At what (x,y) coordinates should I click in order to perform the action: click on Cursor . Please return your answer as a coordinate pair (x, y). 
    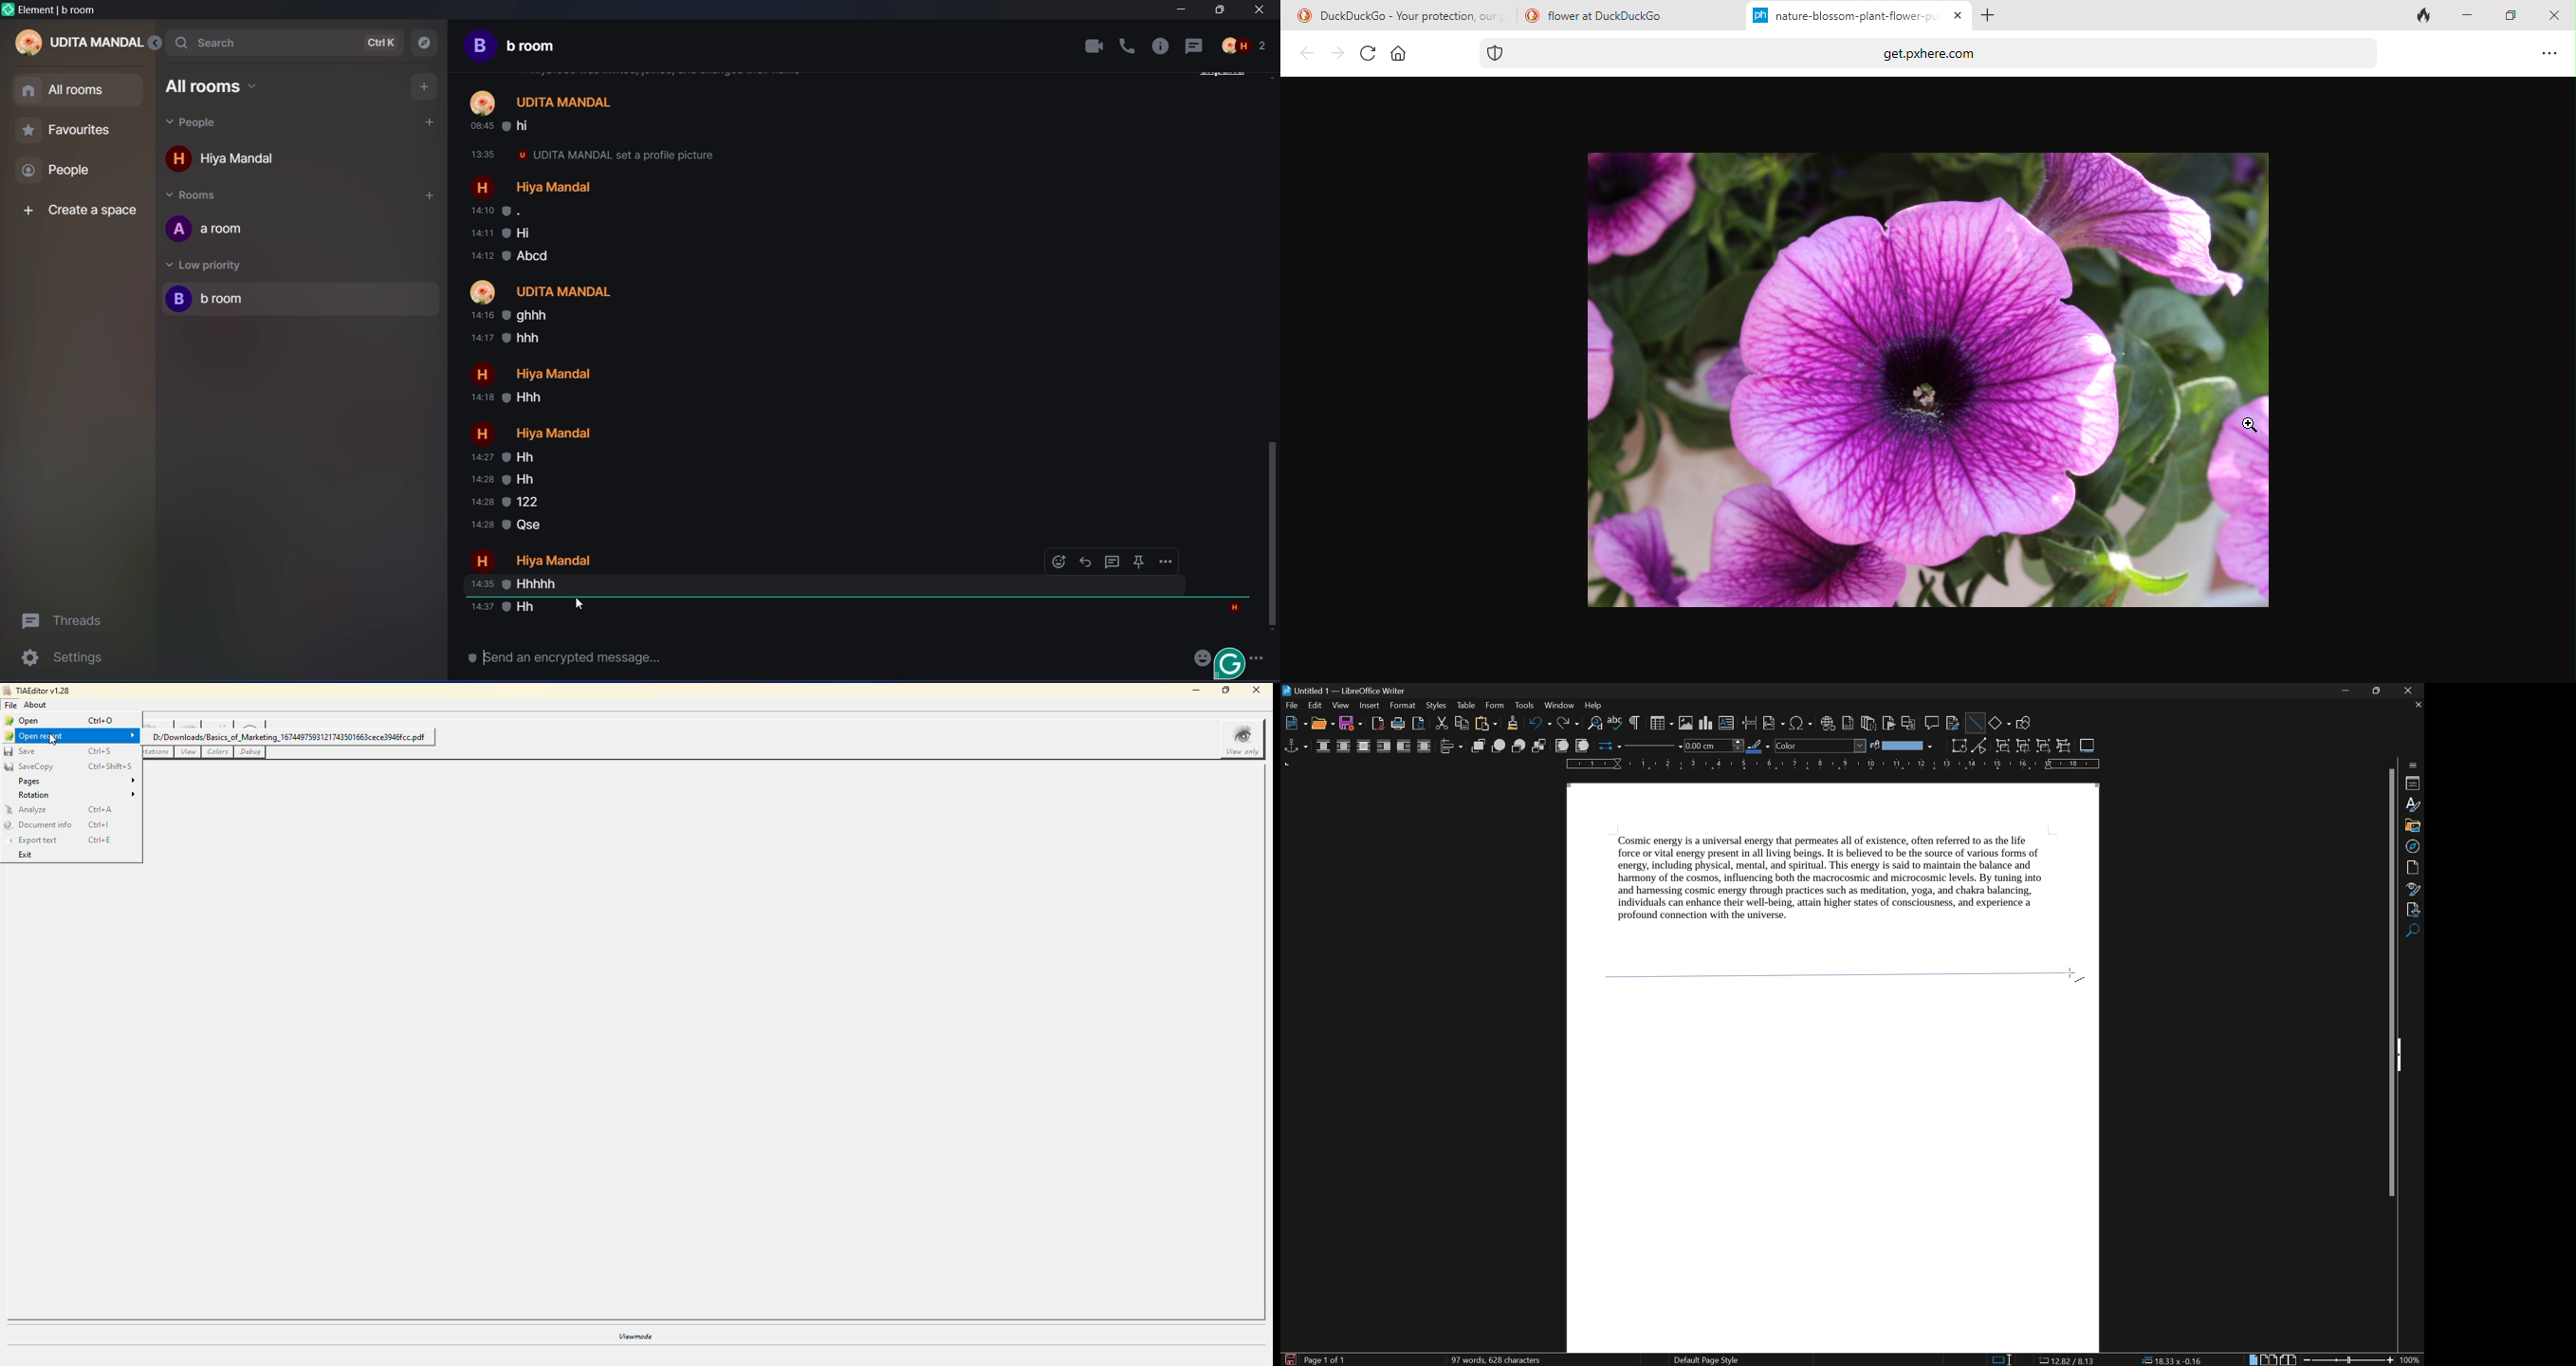
    Looking at the image, I should click on (577, 606).